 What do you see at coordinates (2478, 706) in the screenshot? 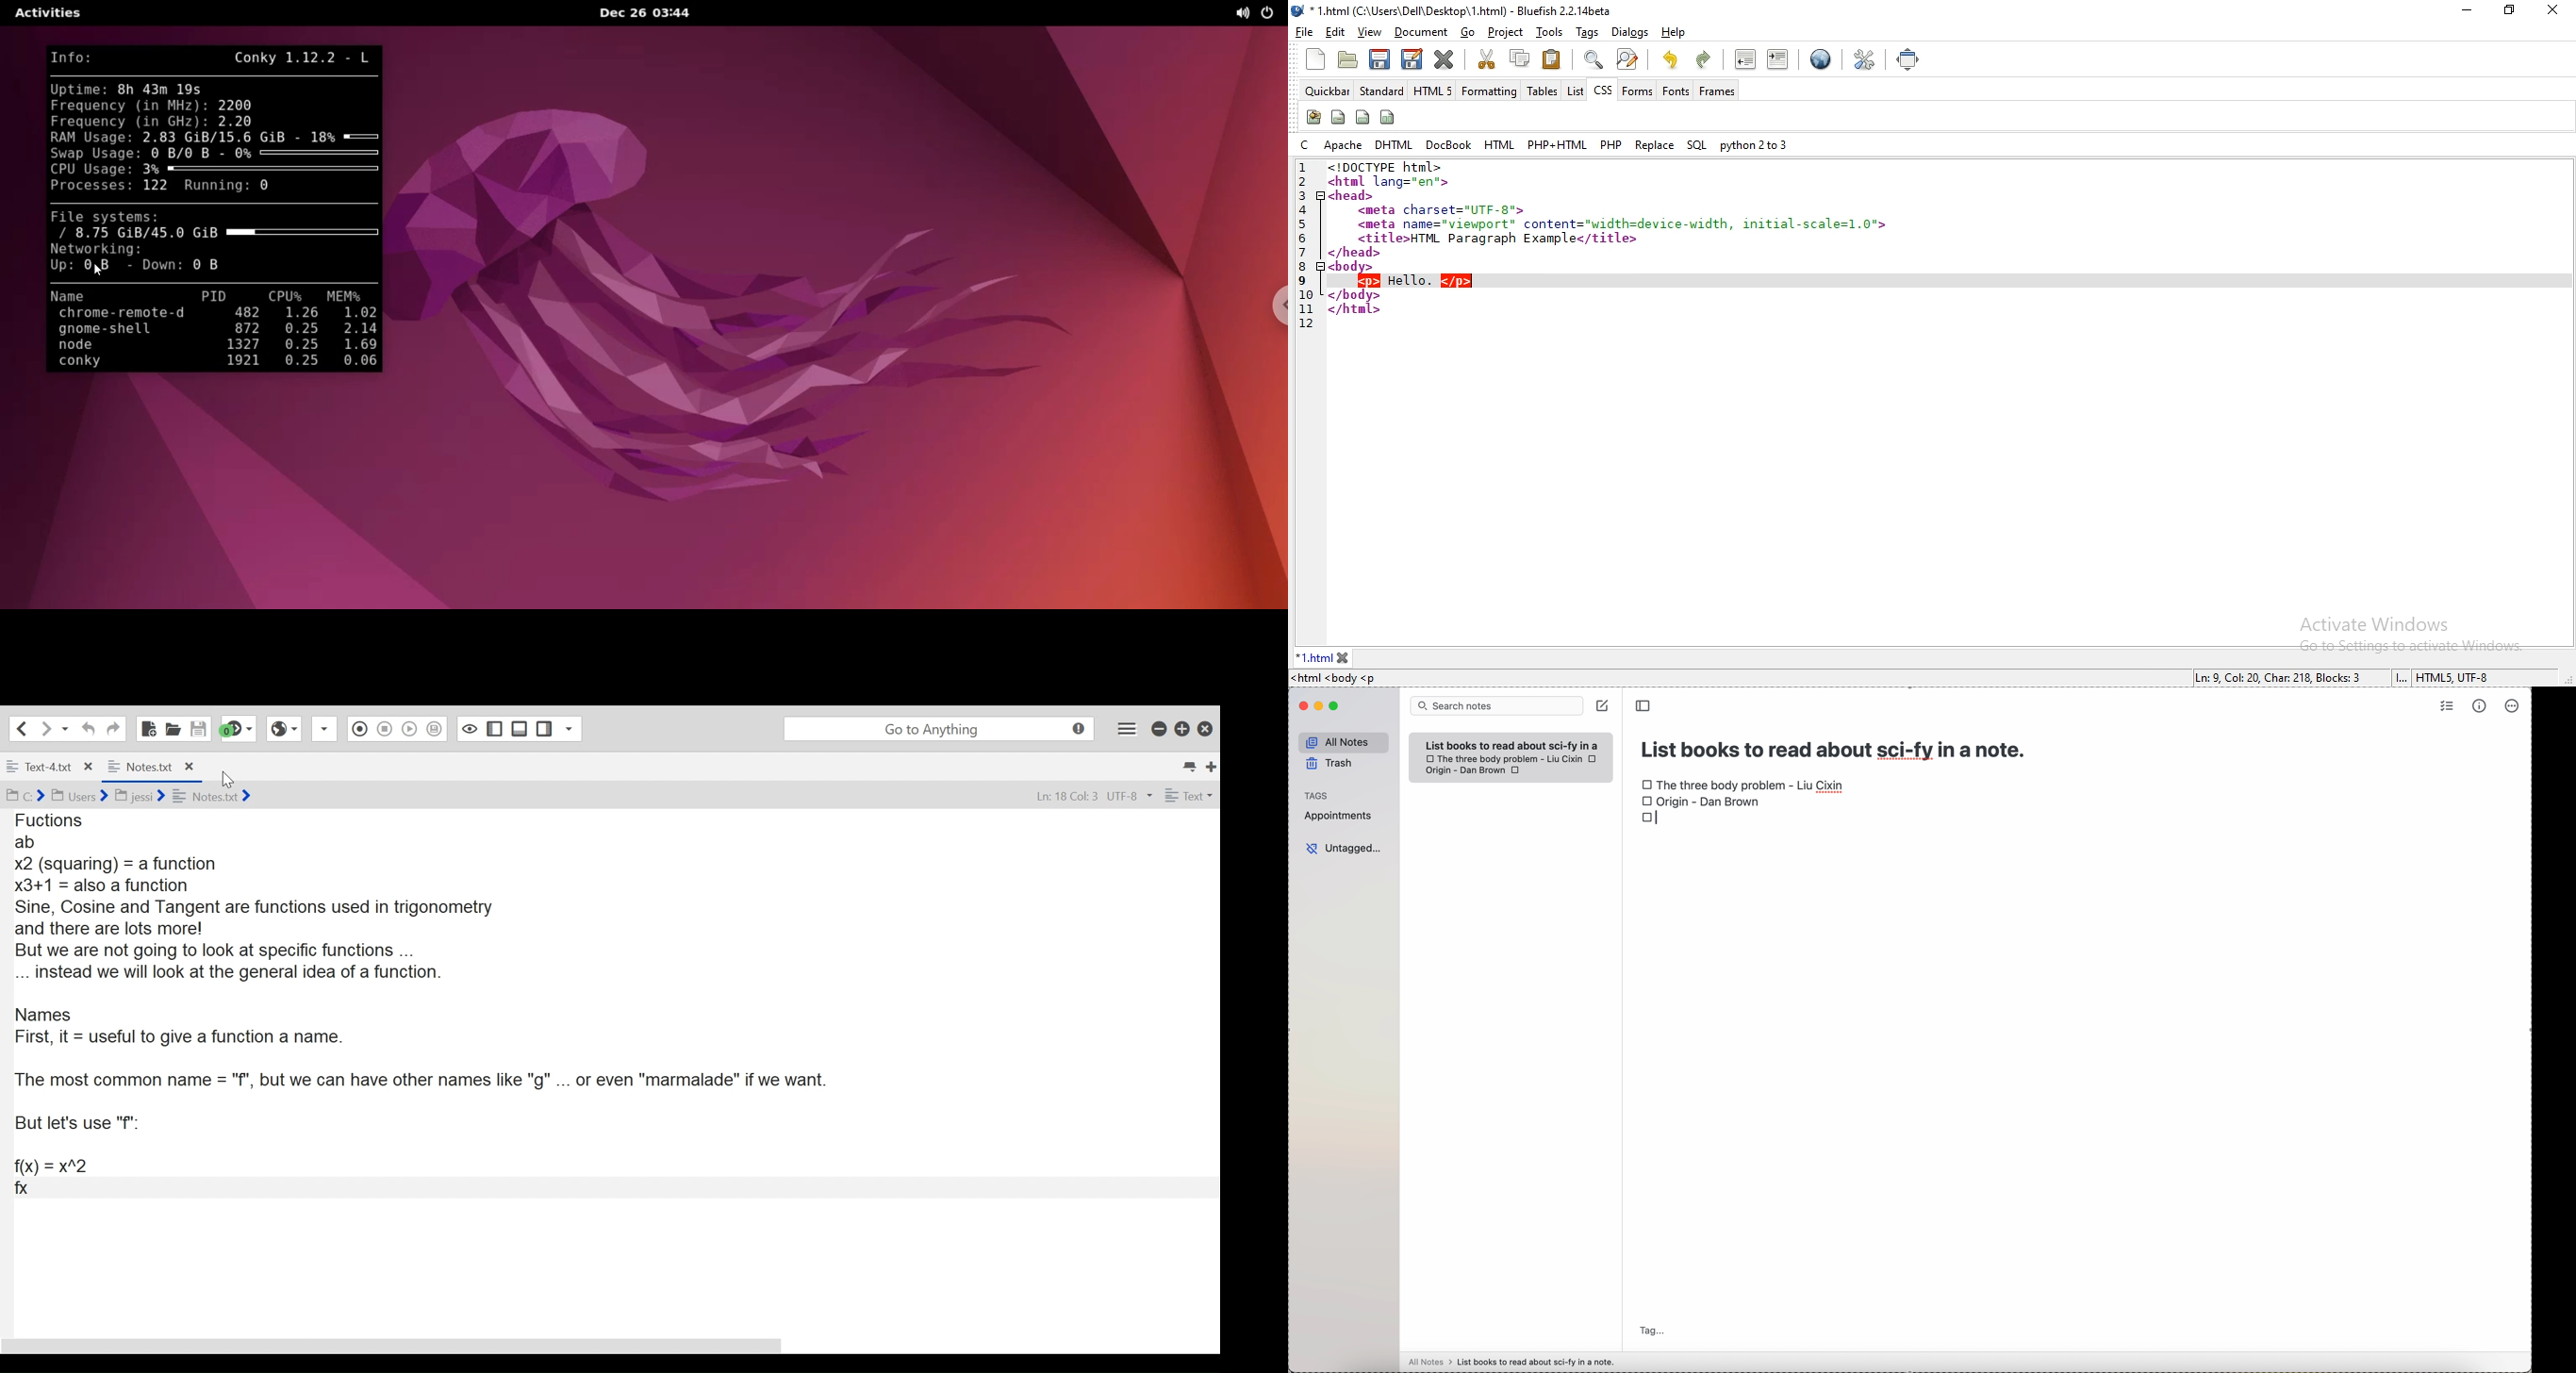
I see `metrics` at bounding box center [2478, 706].